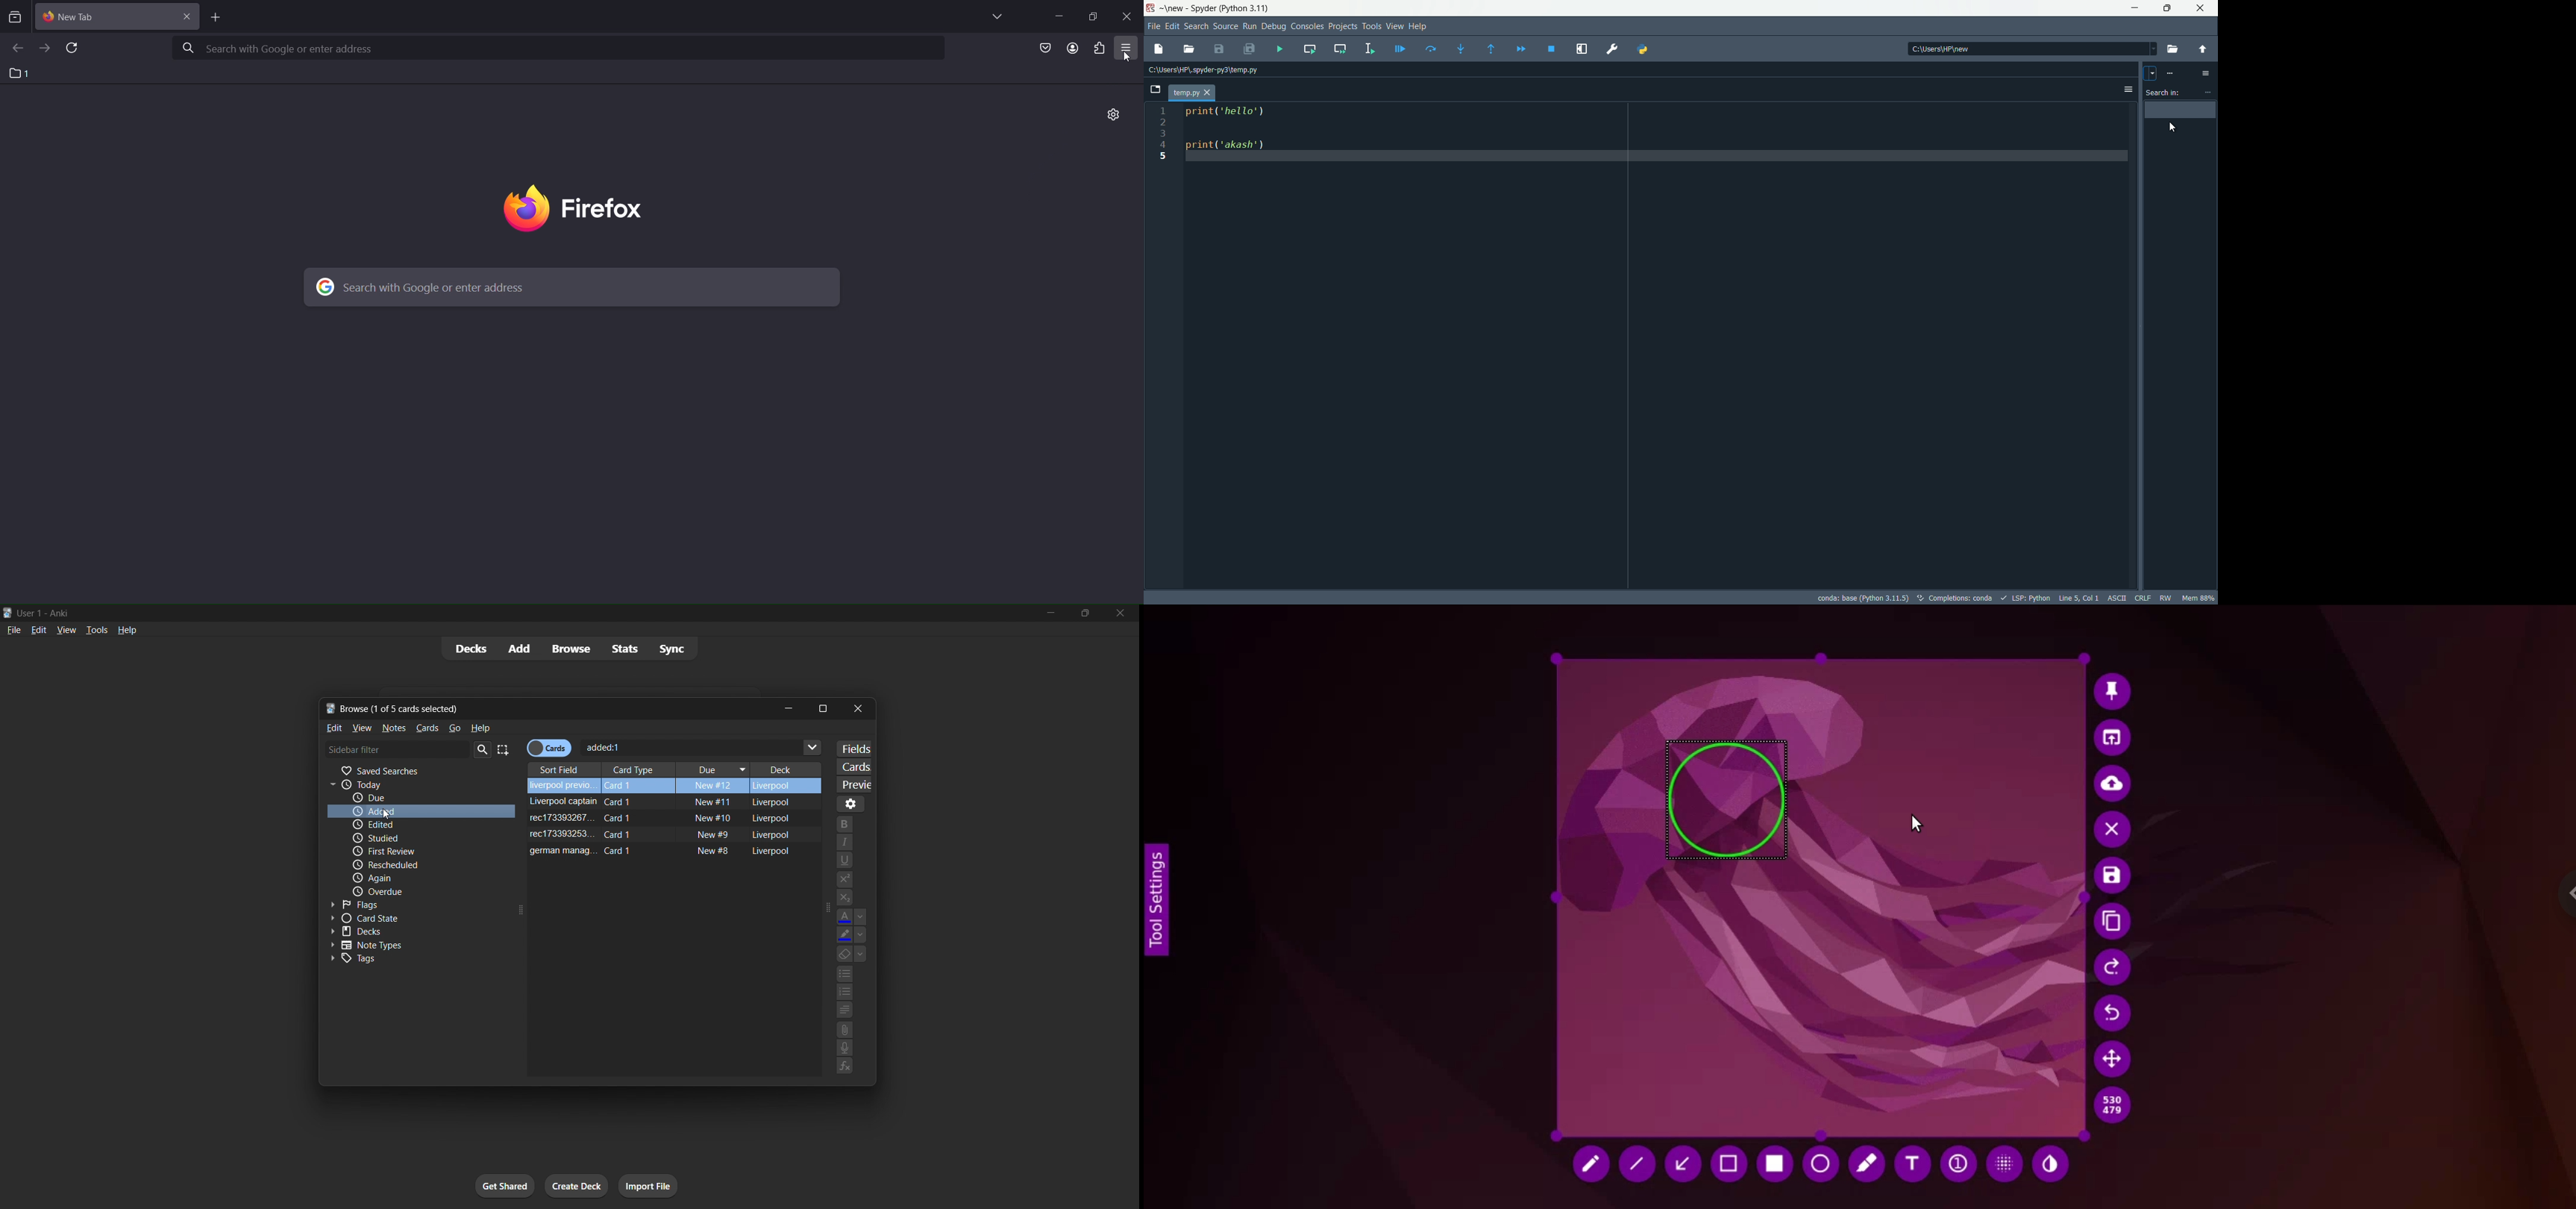 The width and height of the screenshot is (2576, 1232). I want to click on C:\Users\HP\new, so click(2028, 48).